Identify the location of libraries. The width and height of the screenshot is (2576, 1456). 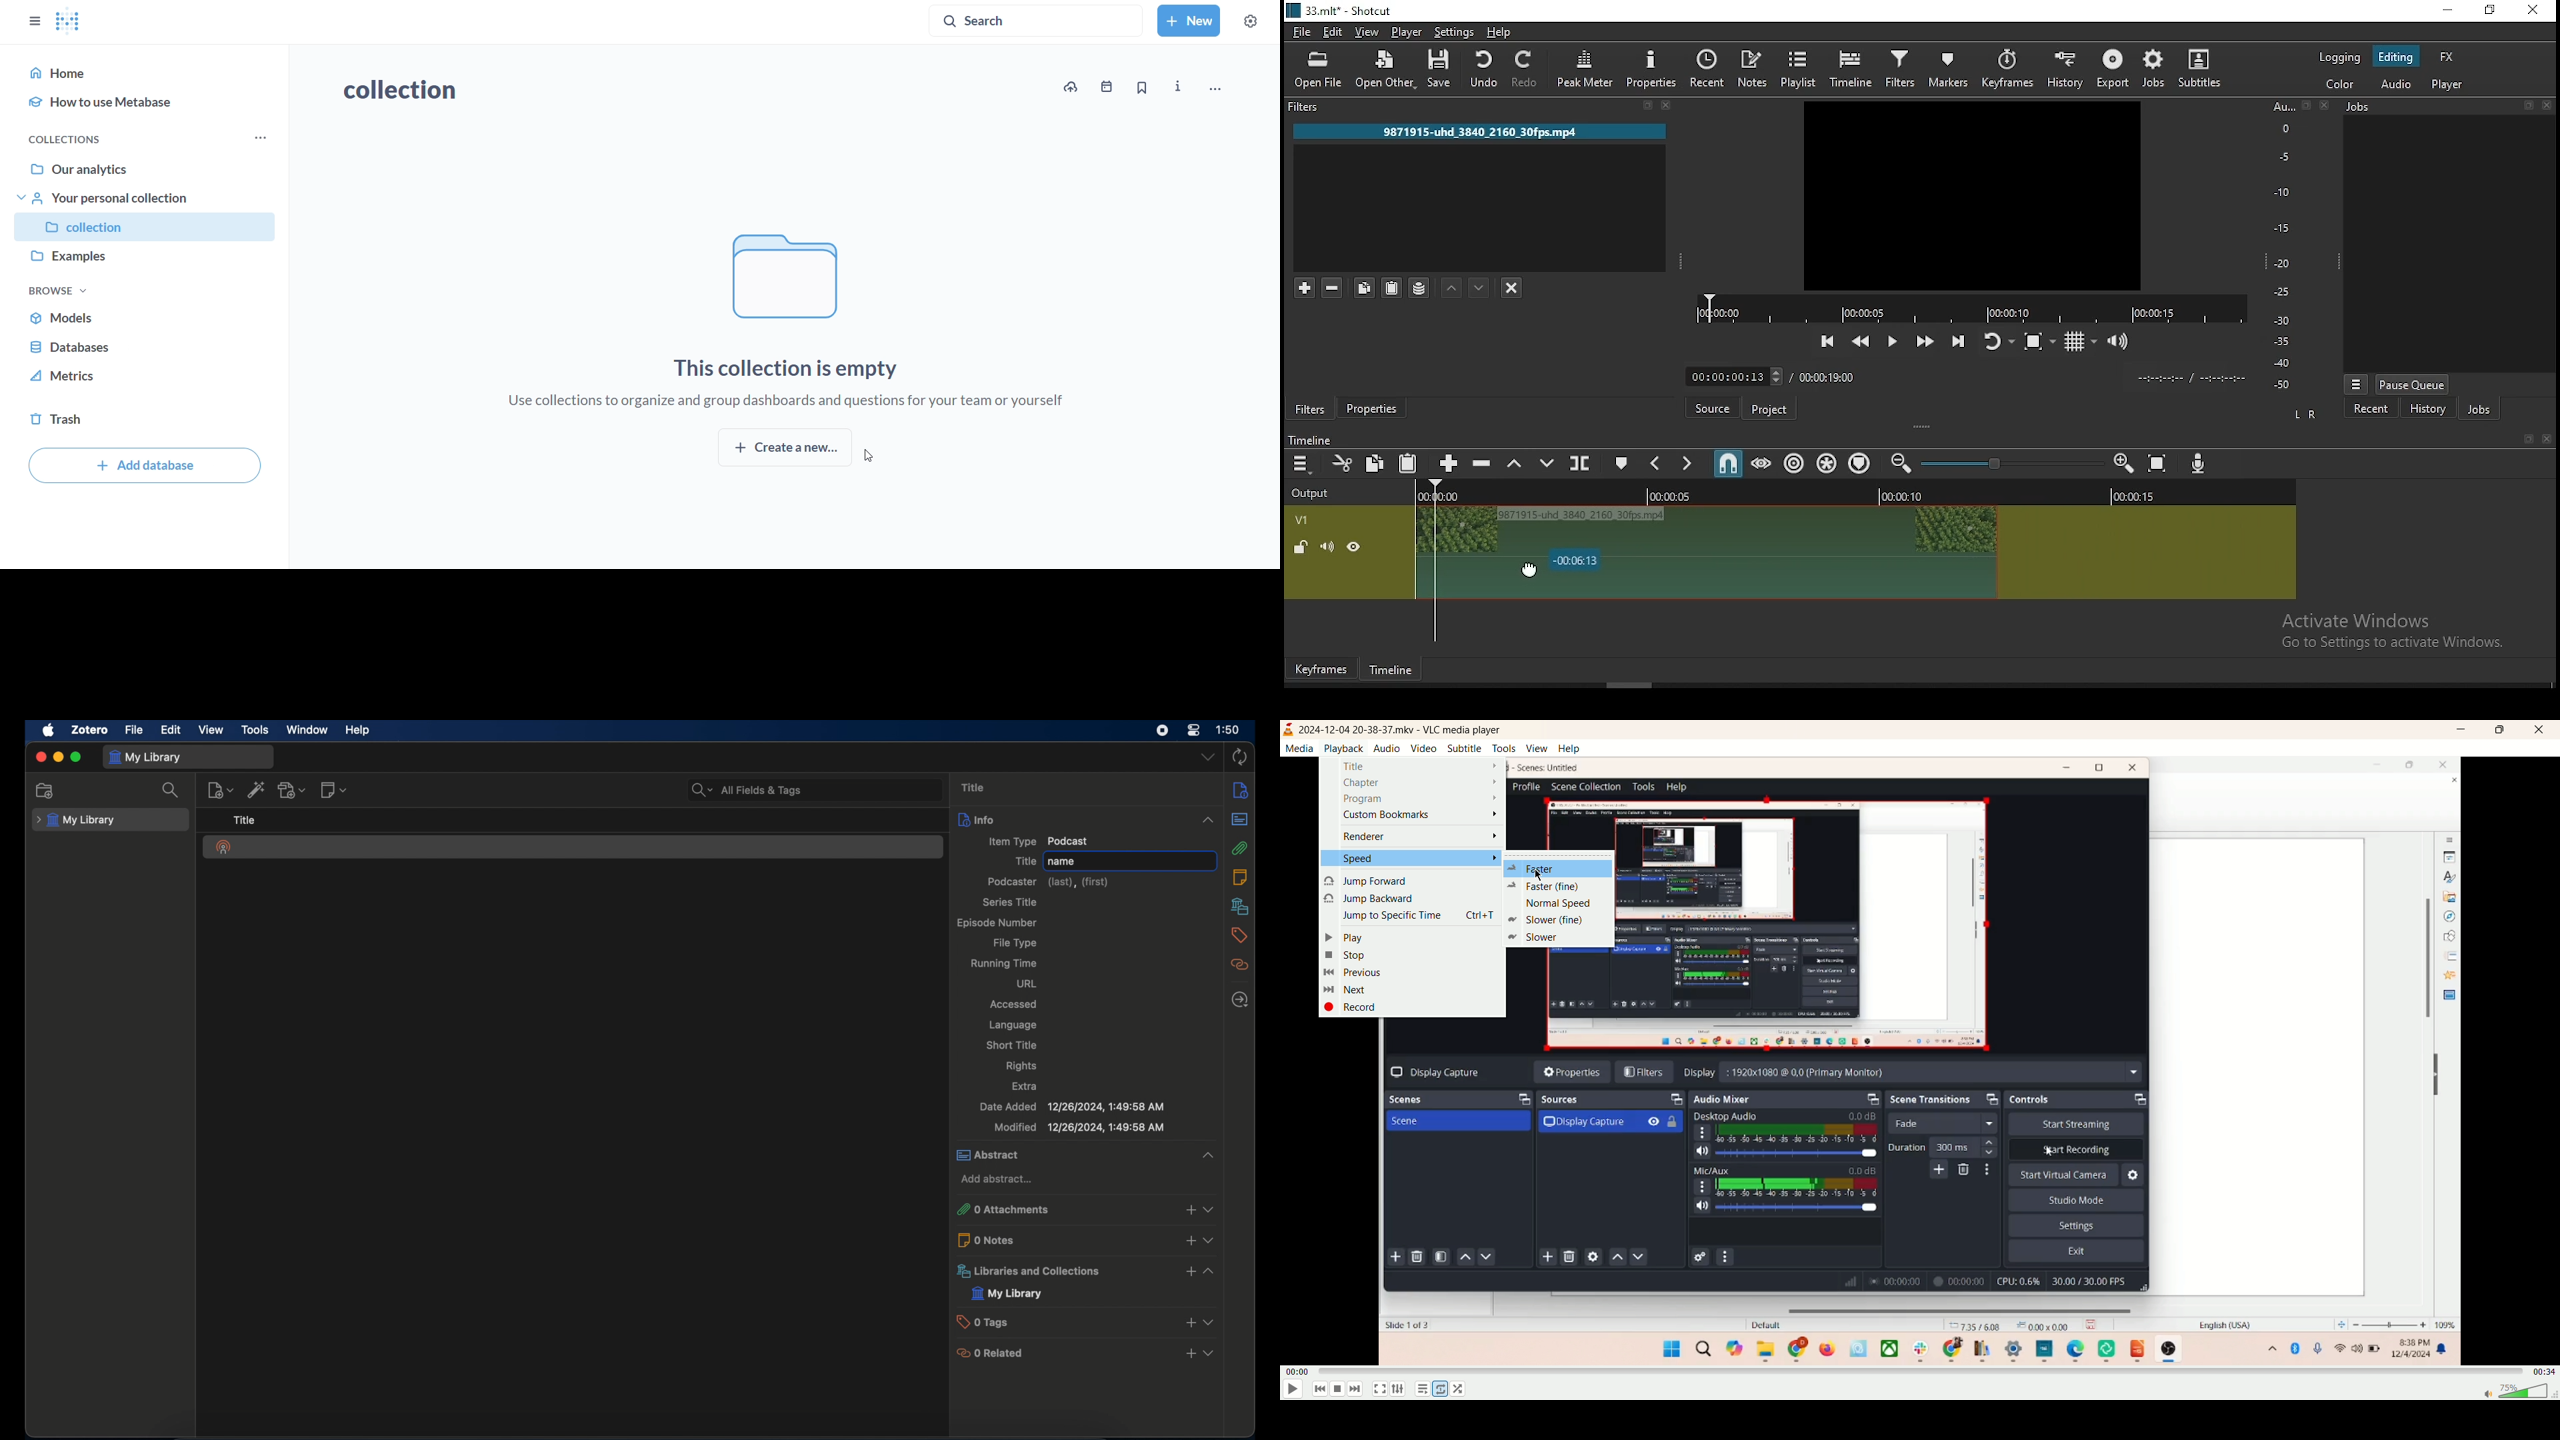
(1240, 906).